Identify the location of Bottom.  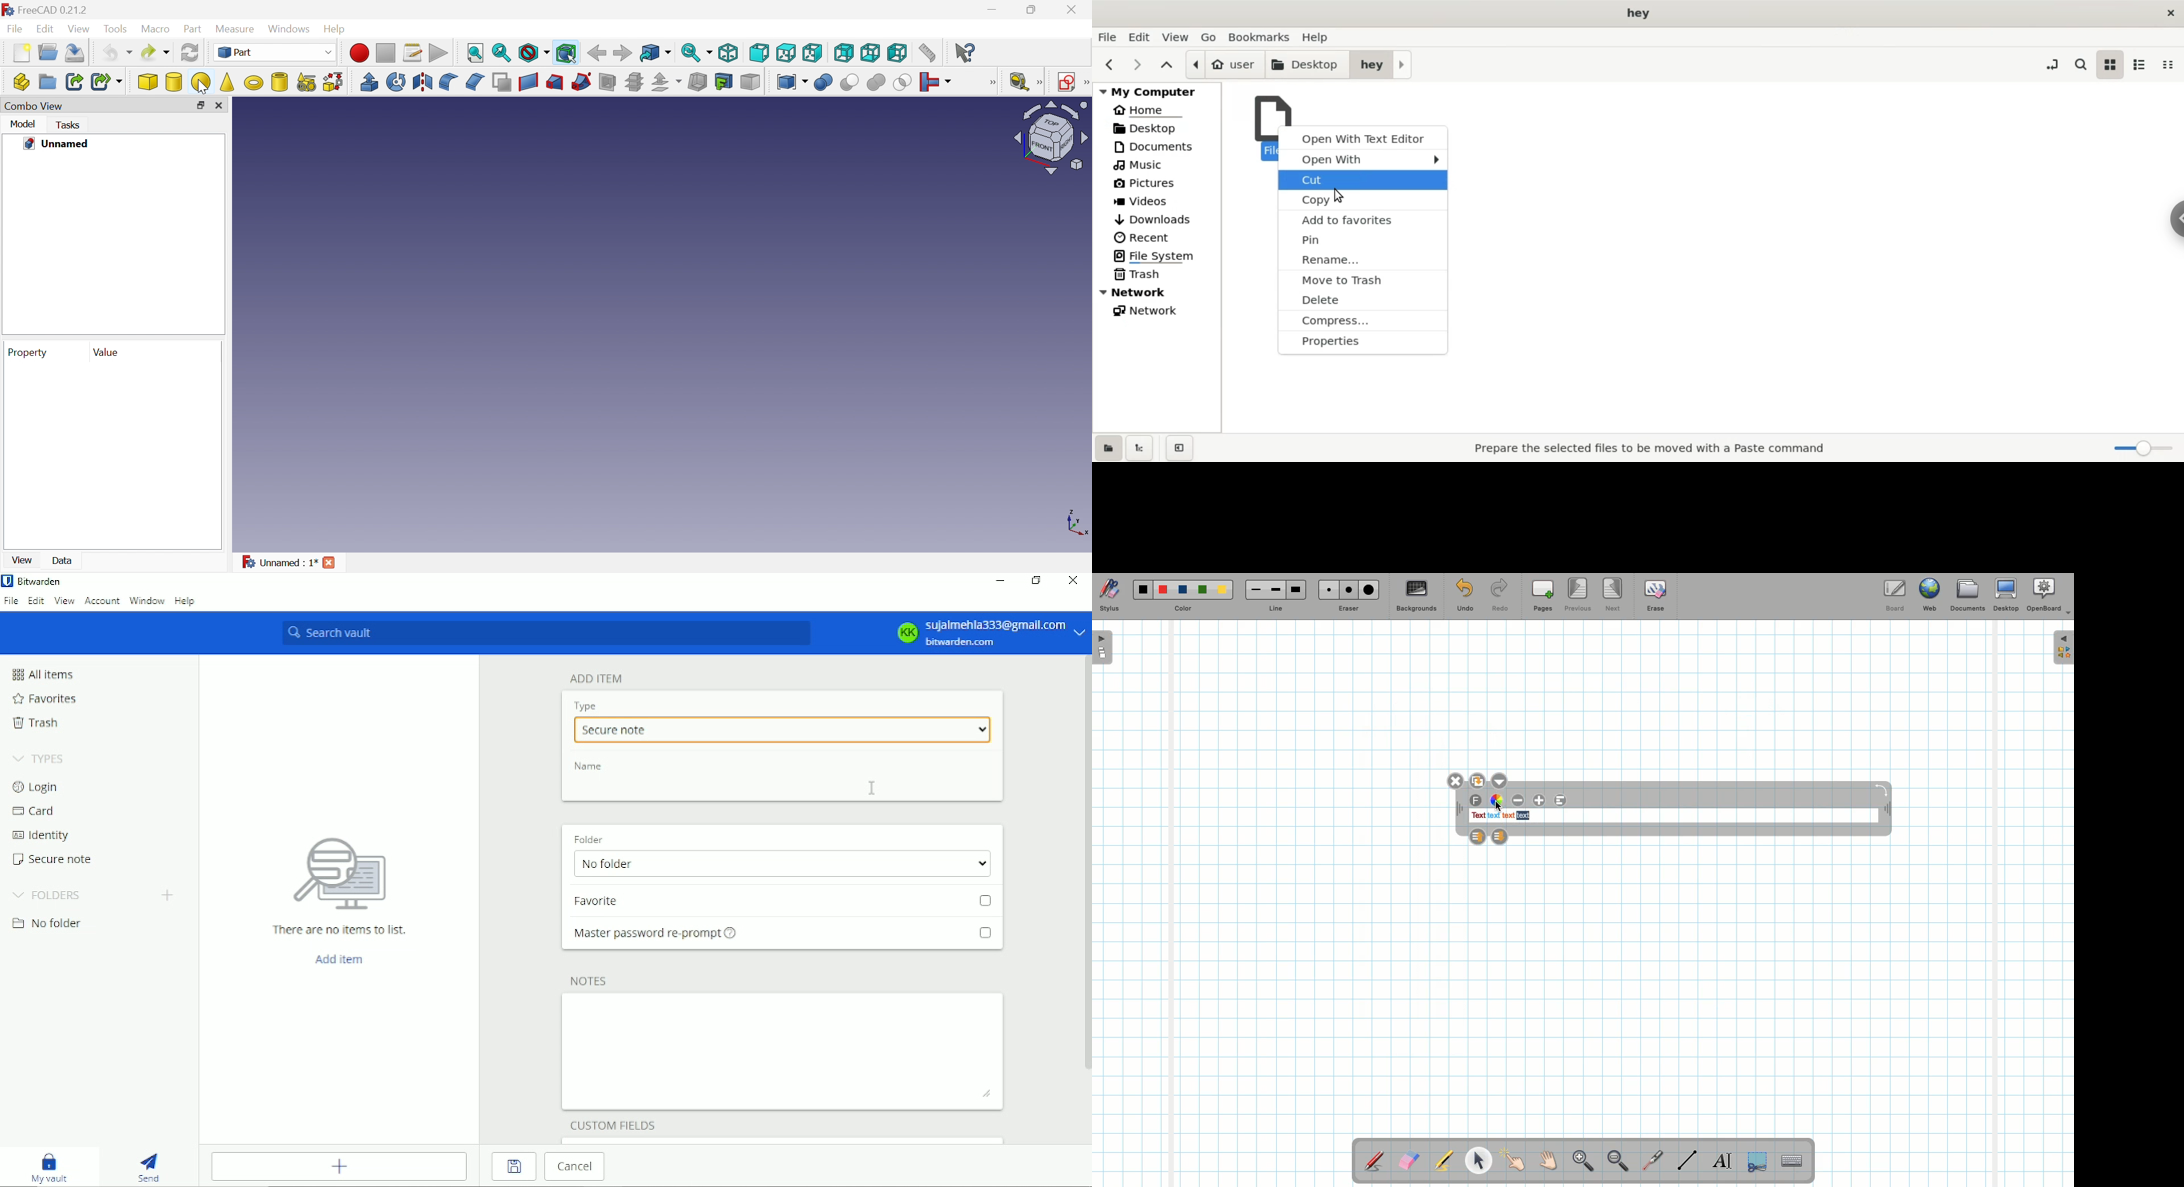
(872, 52).